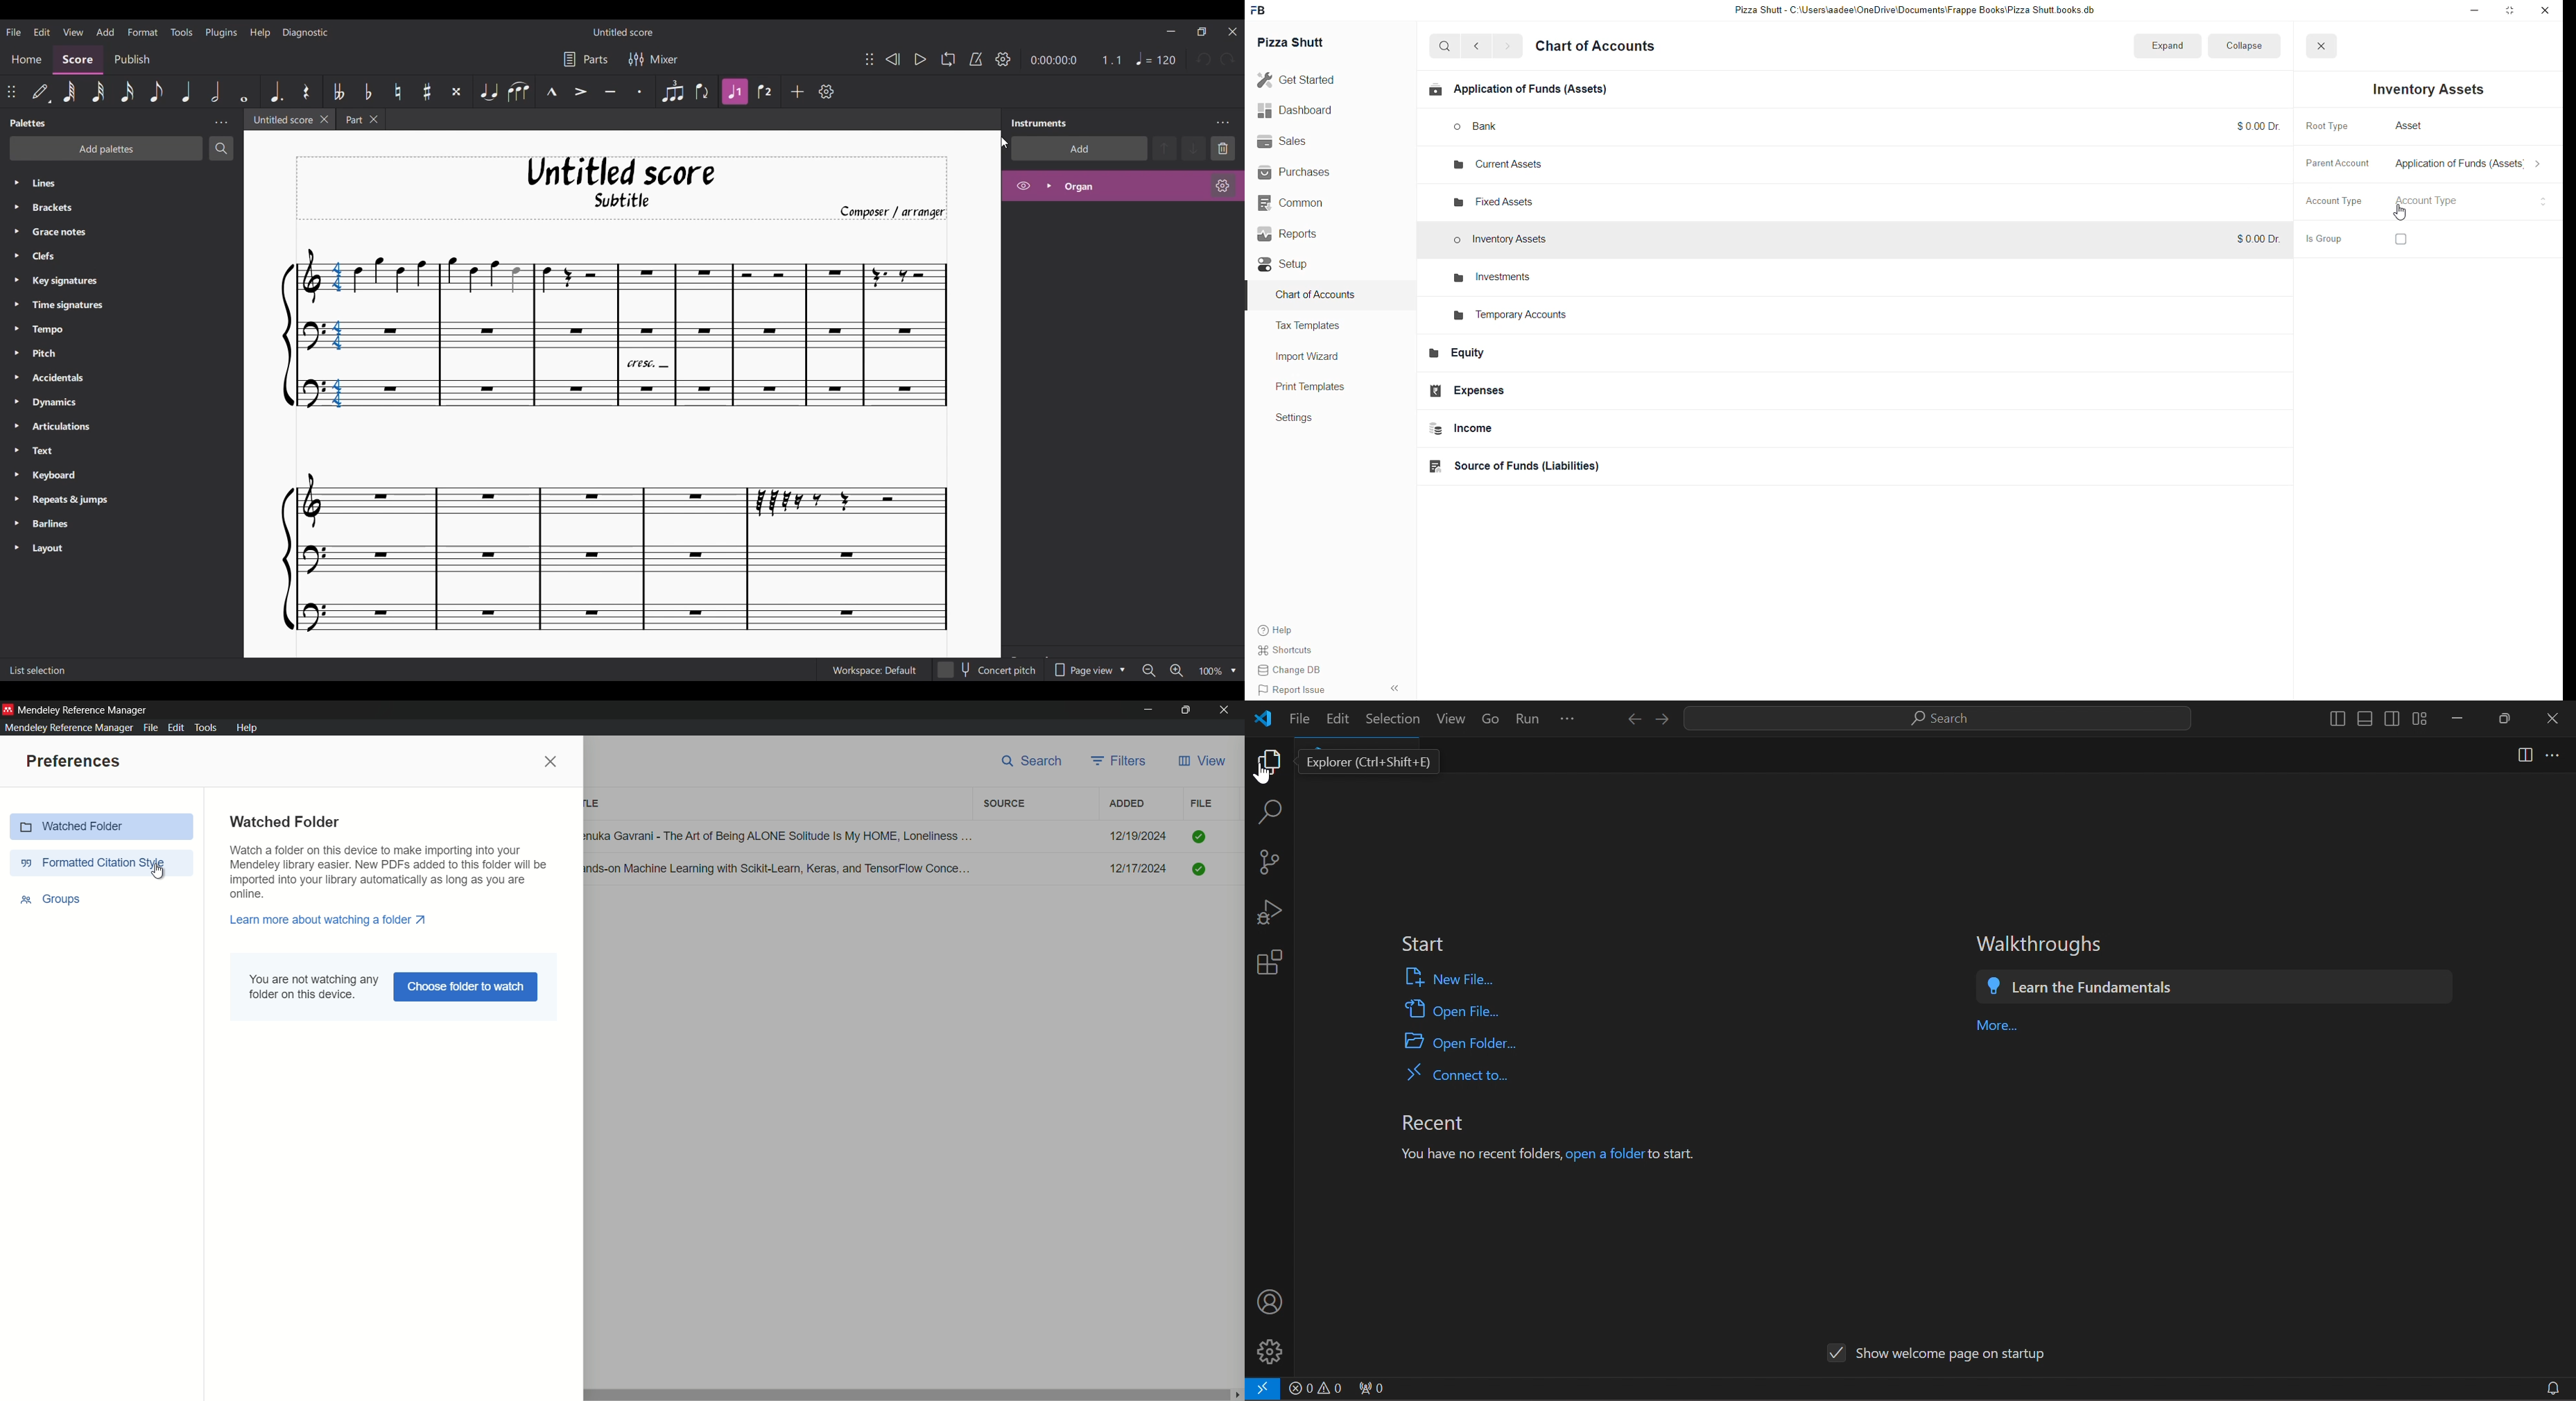  What do you see at coordinates (1317, 1388) in the screenshot?
I see `warnings` at bounding box center [1317, 1388].